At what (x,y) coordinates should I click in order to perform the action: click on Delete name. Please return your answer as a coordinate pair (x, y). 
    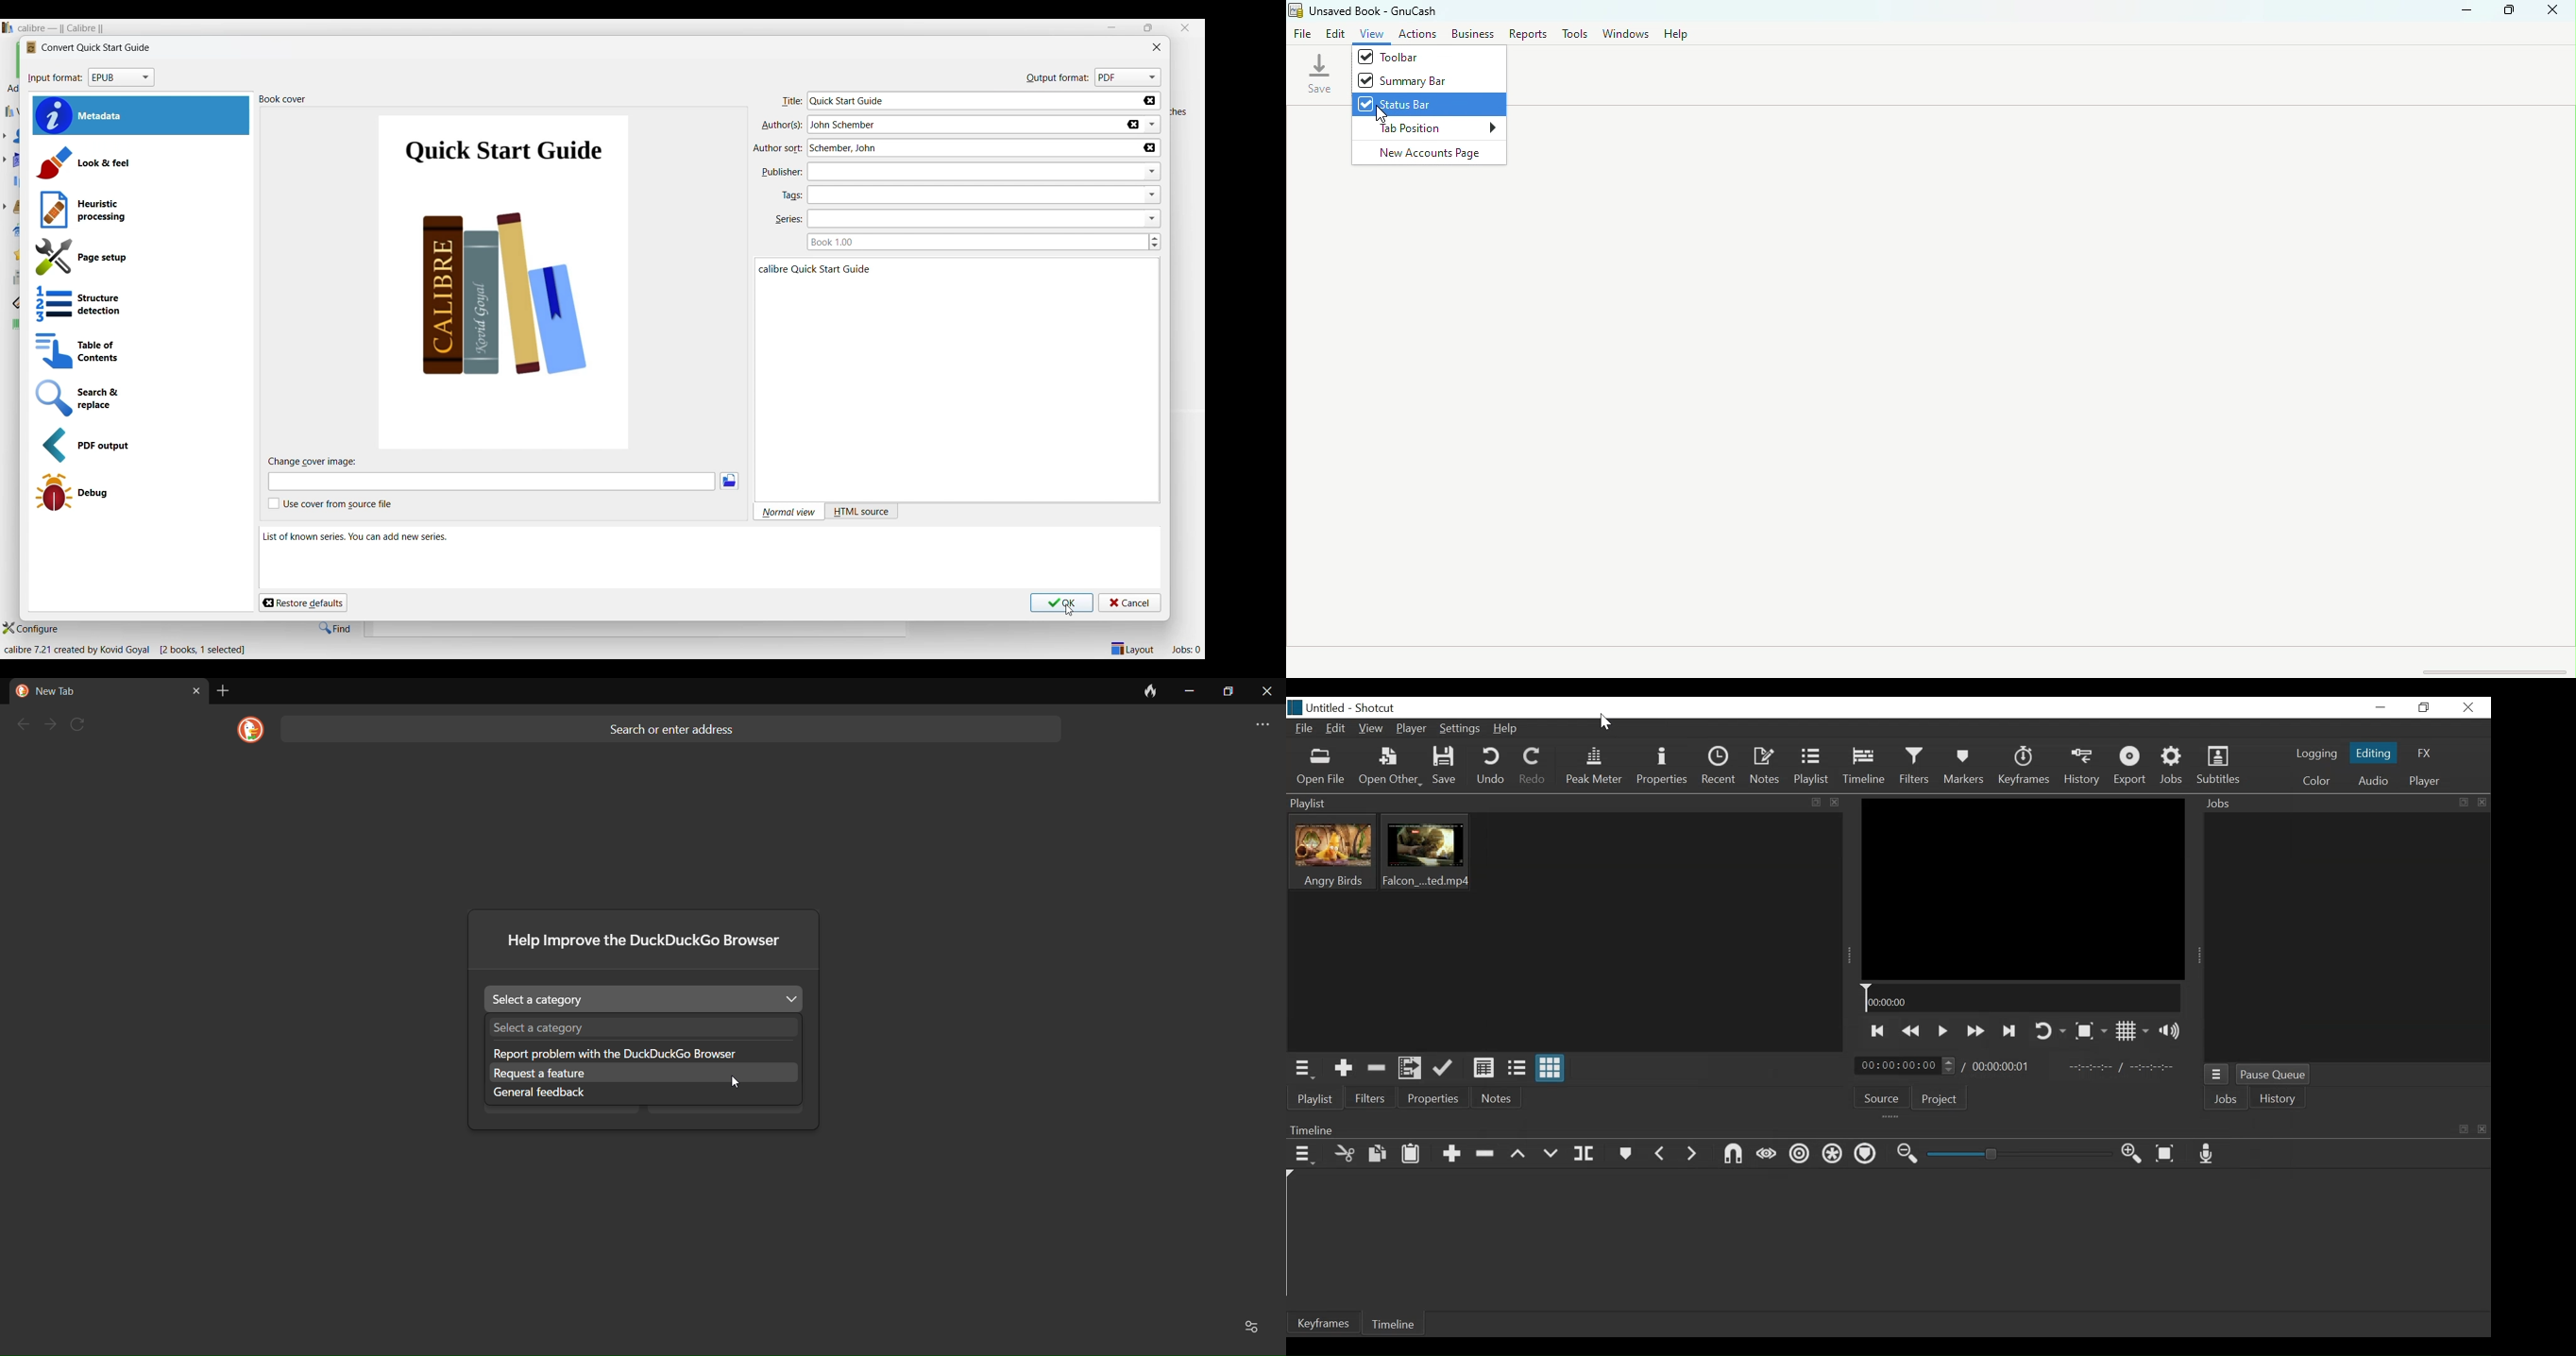
    Looking at the image, I should click on (1150, 148).